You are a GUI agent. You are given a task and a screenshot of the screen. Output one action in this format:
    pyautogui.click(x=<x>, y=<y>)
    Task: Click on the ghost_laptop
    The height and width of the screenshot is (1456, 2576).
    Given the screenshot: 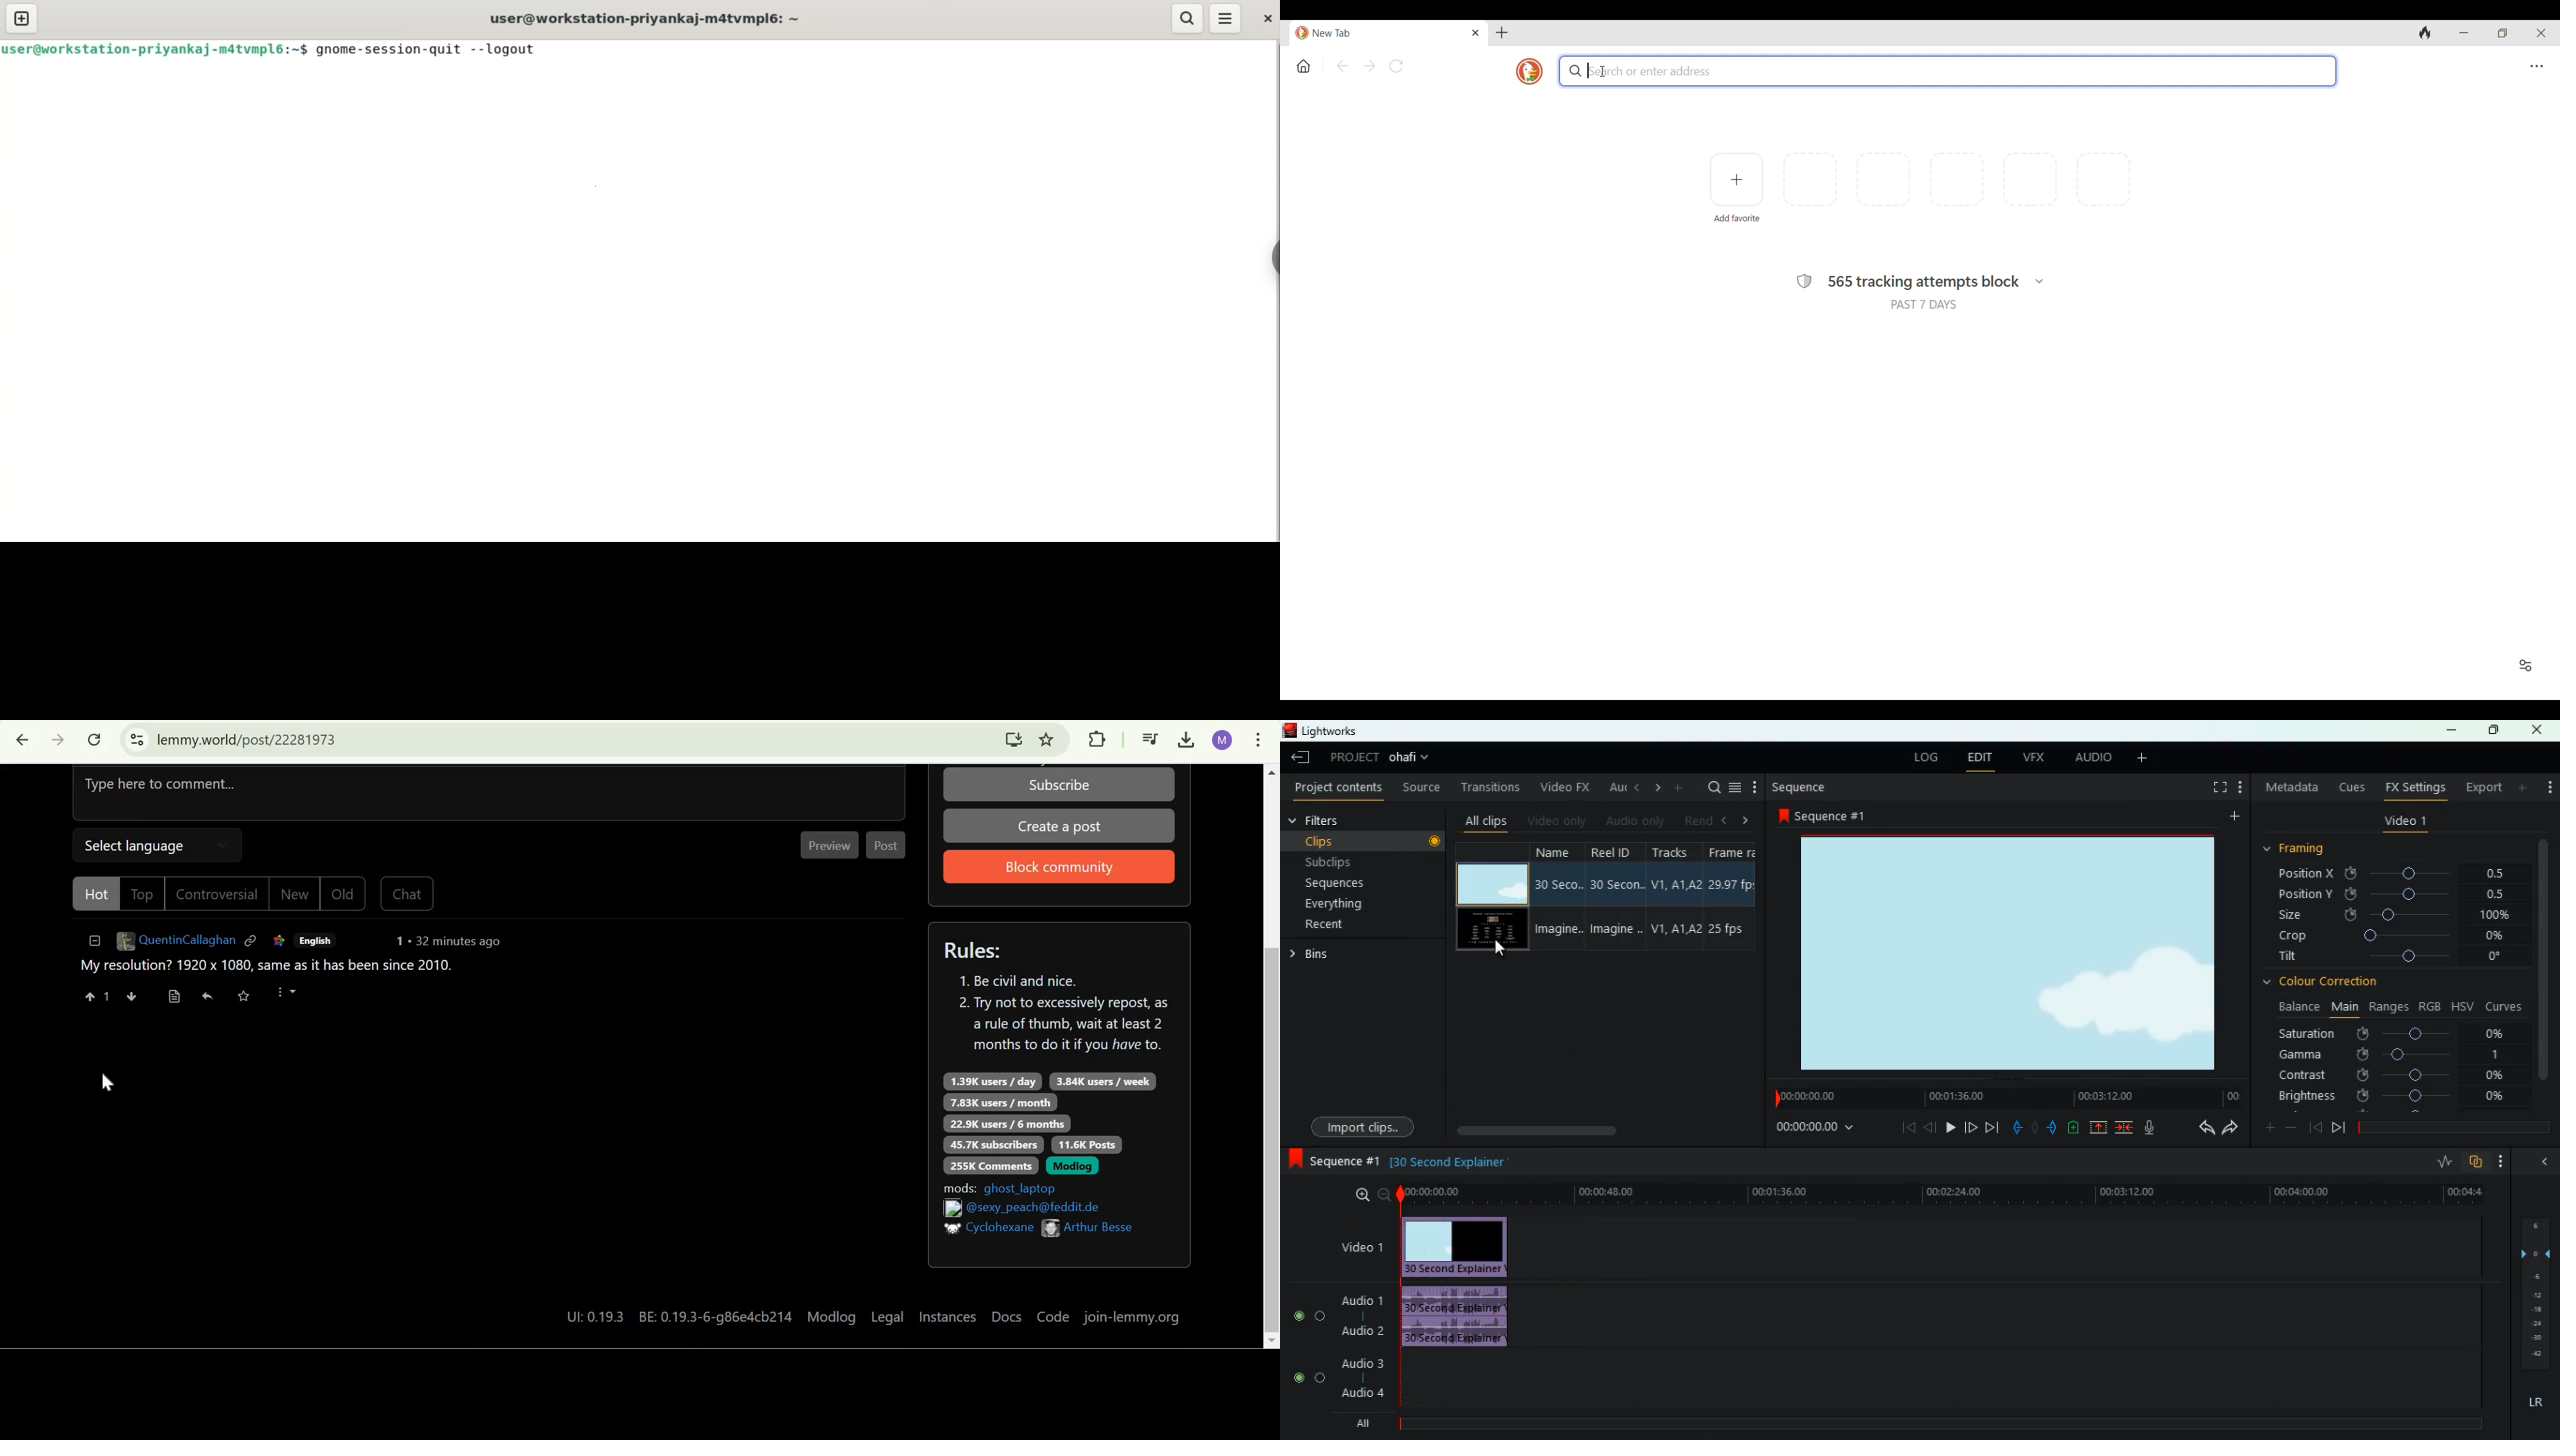 What is the action you would take?
    pyautogui.click(x=1024, y=1188)
    